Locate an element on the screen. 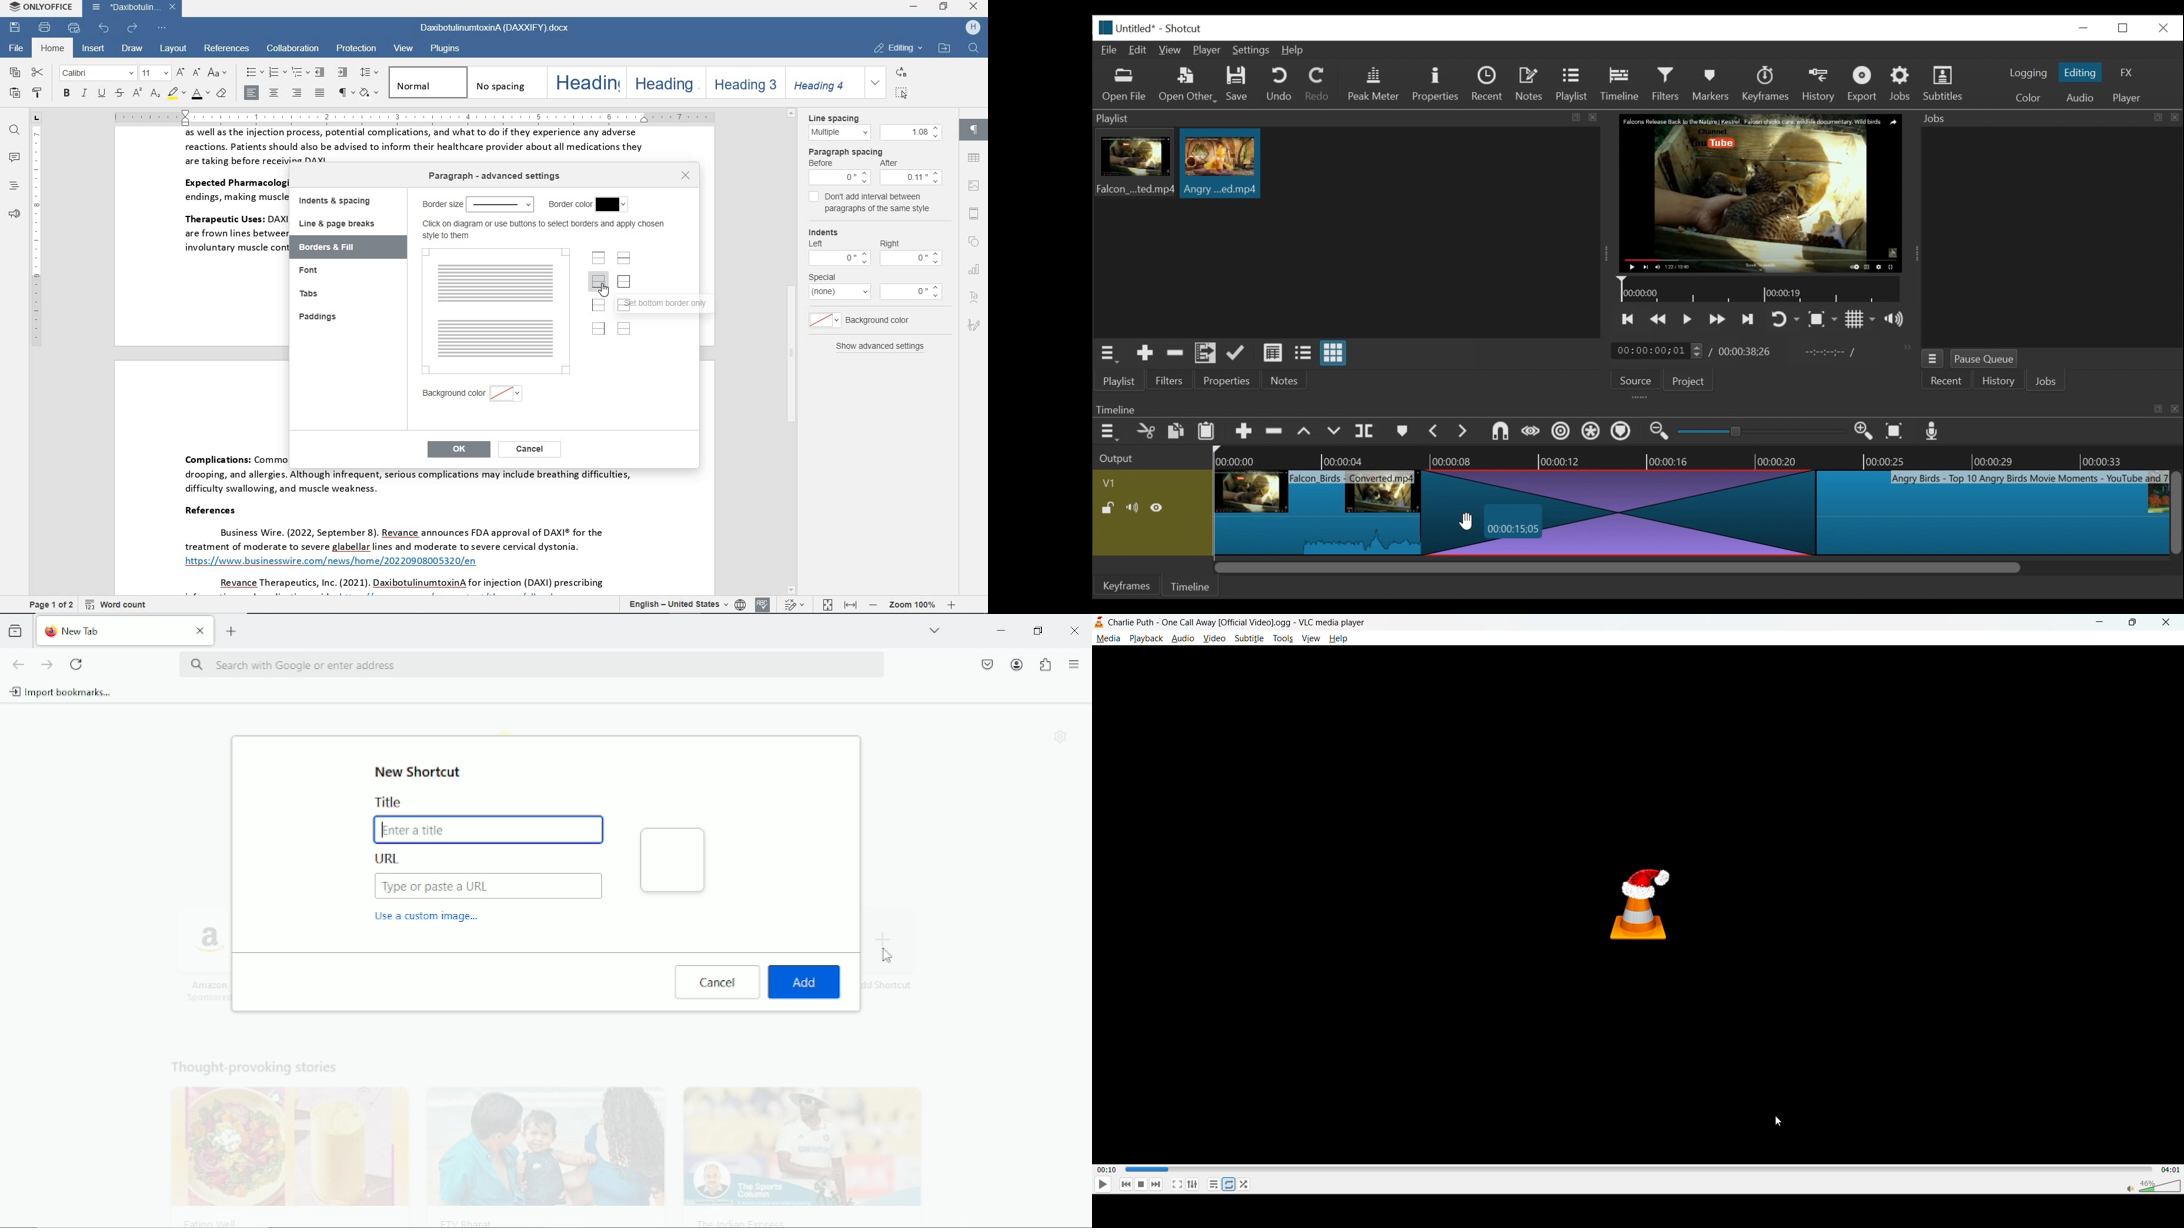 This screenshot has height=1232, width=2184. Pause Queue is located at coordinates (1985, 361).